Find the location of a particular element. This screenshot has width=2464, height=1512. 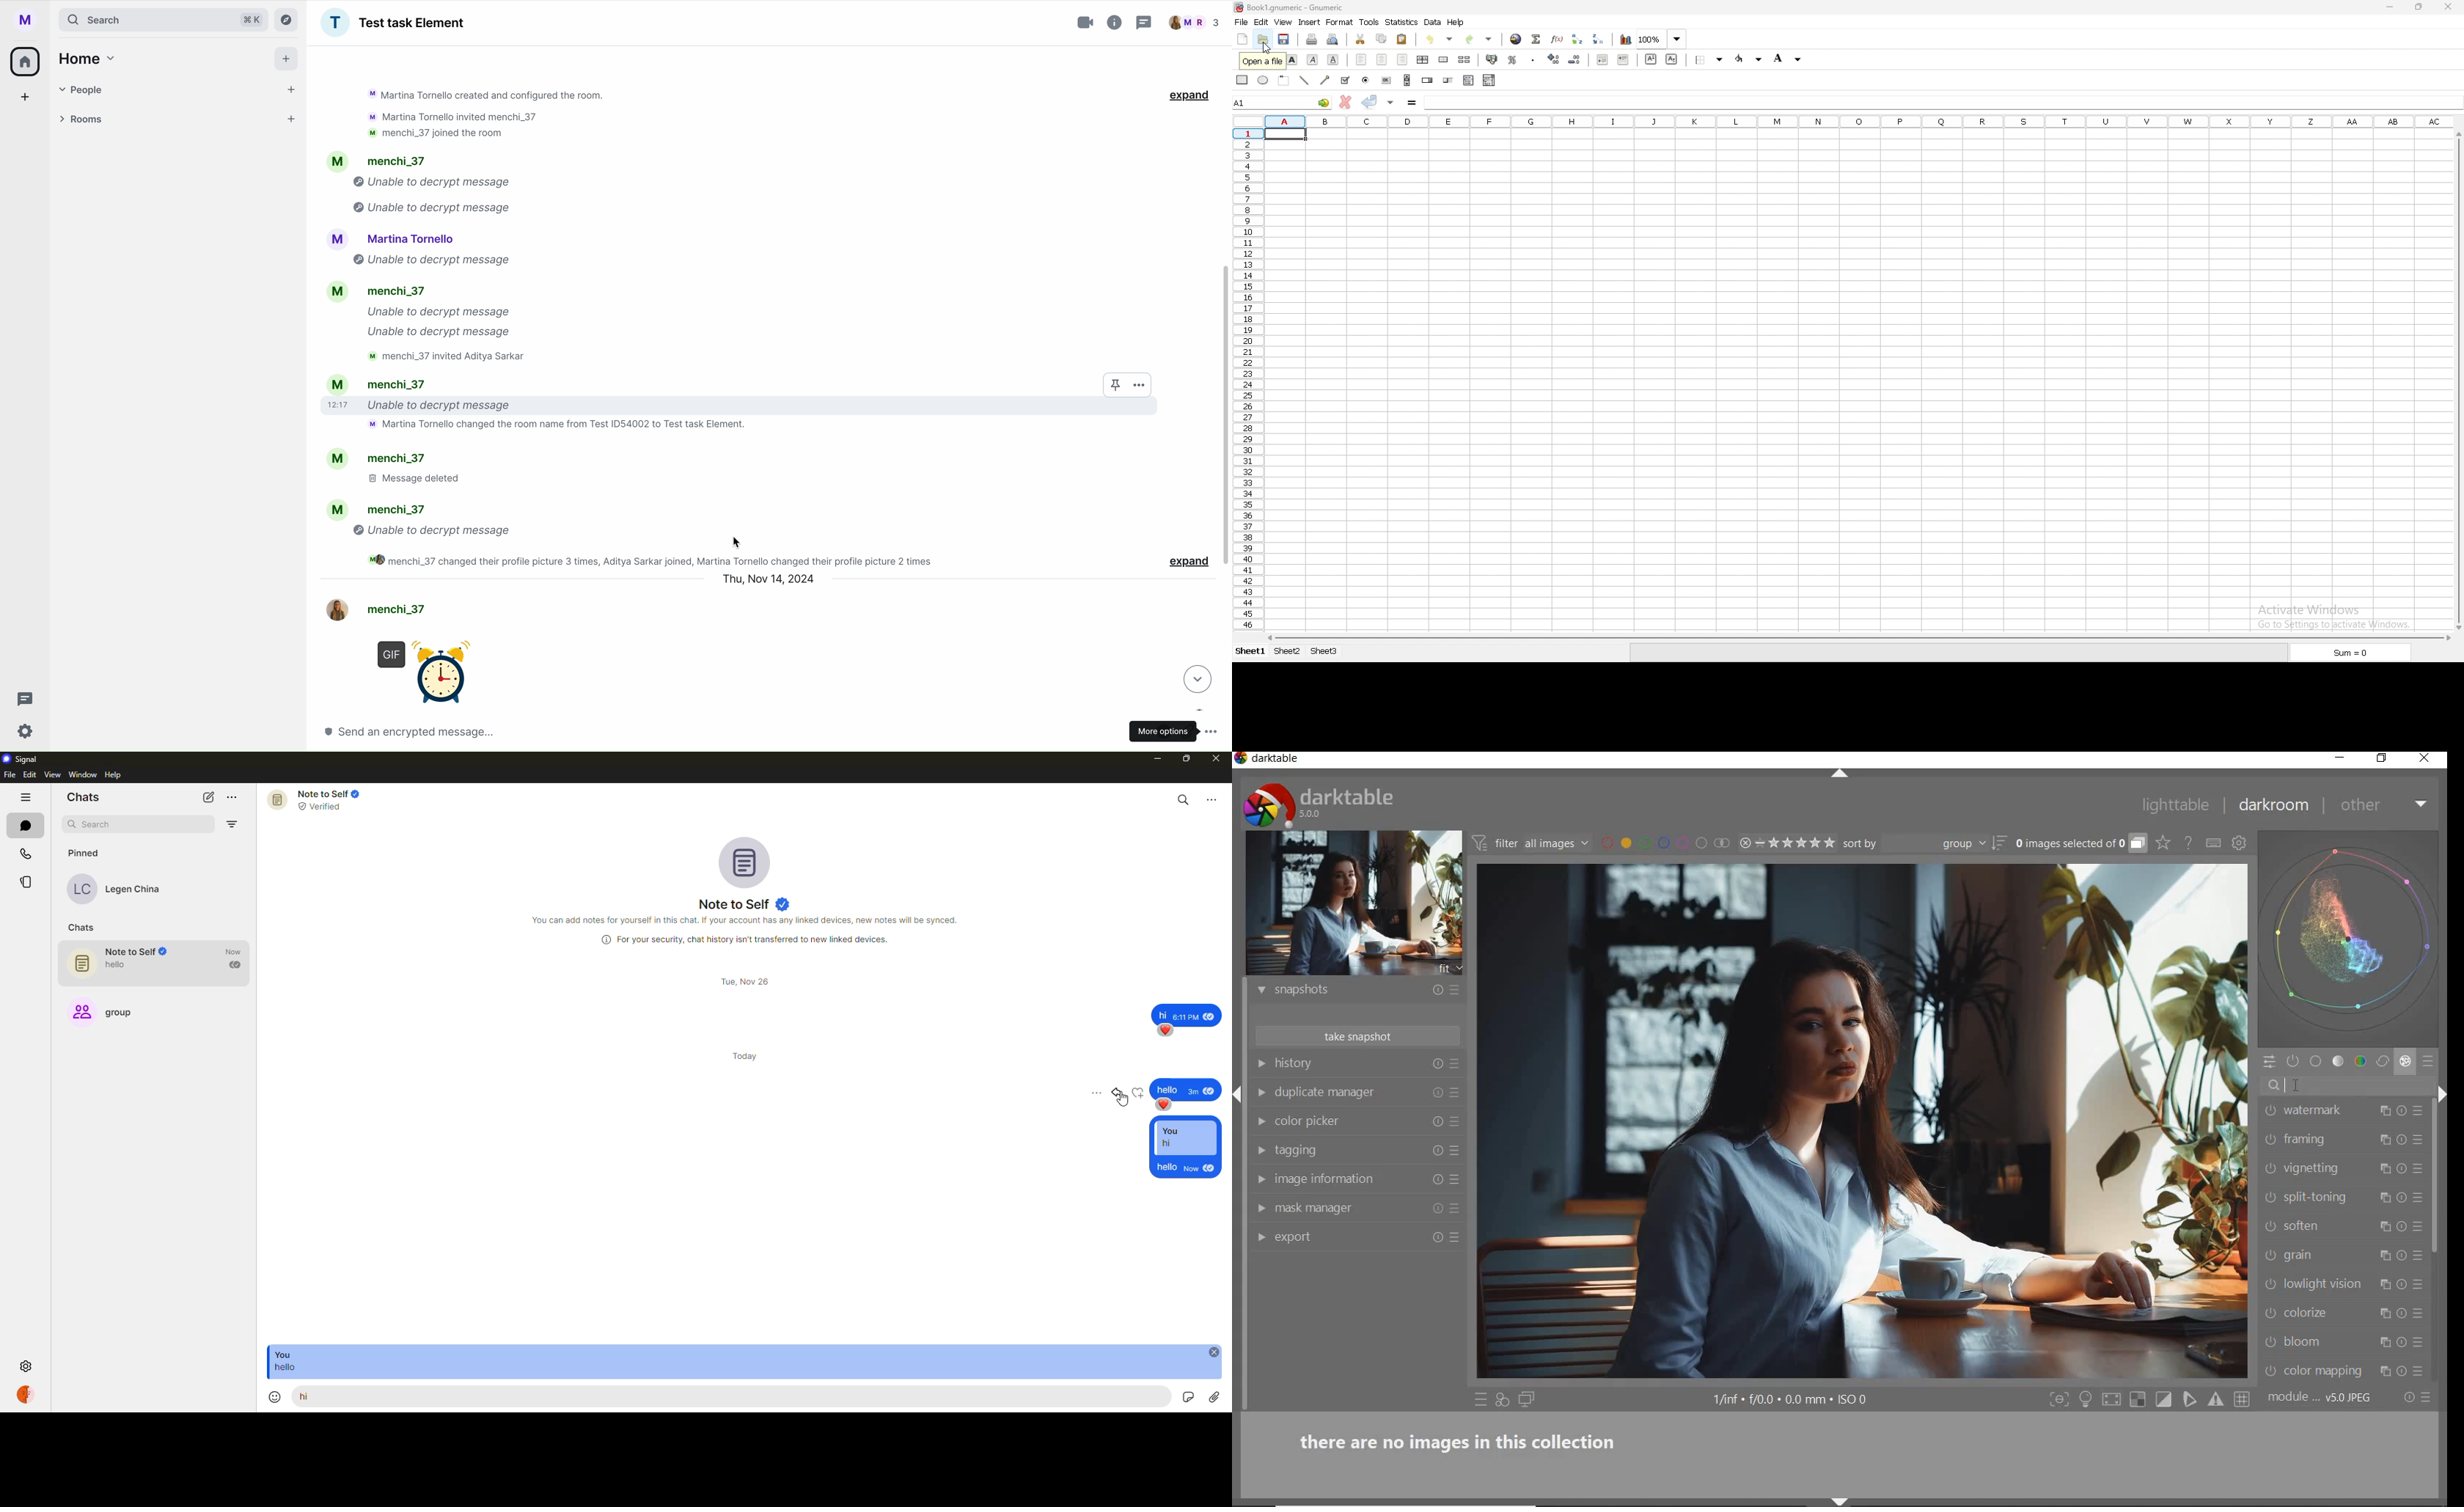

reset is located at coordinates (2402, 1111).